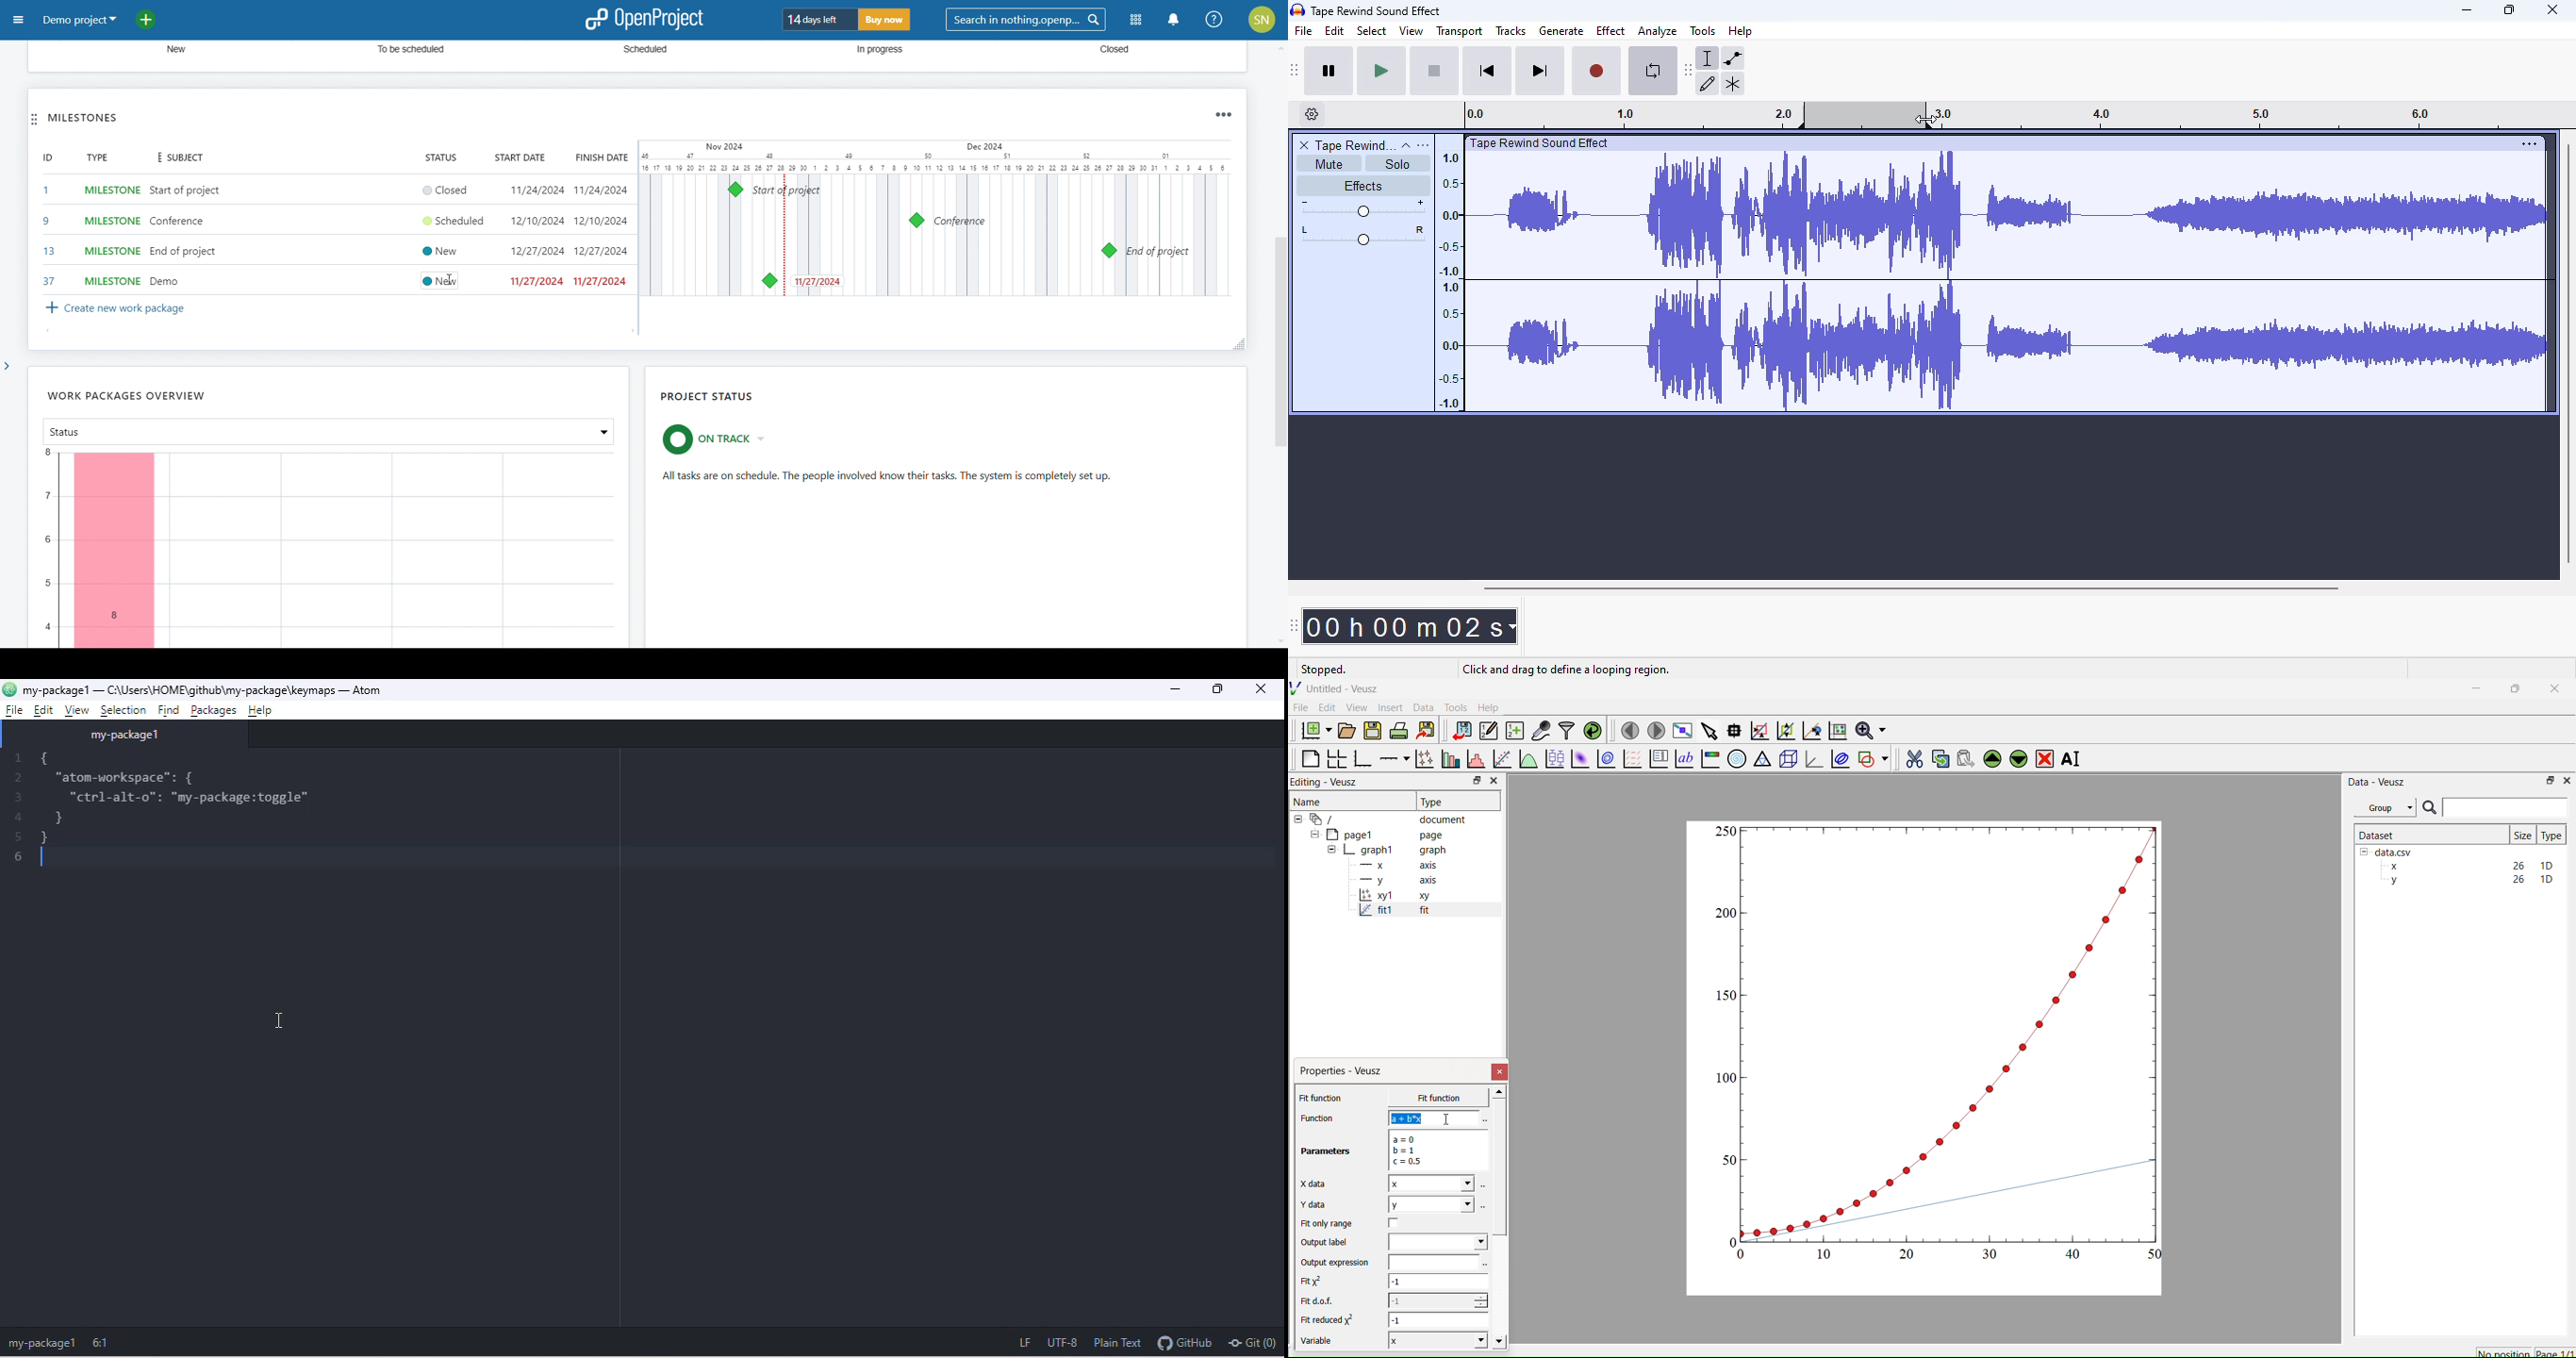  What do you see at coordinates (1304, 144) in the screenshot?
I see `delete track` at bounding box center [1304, 144].